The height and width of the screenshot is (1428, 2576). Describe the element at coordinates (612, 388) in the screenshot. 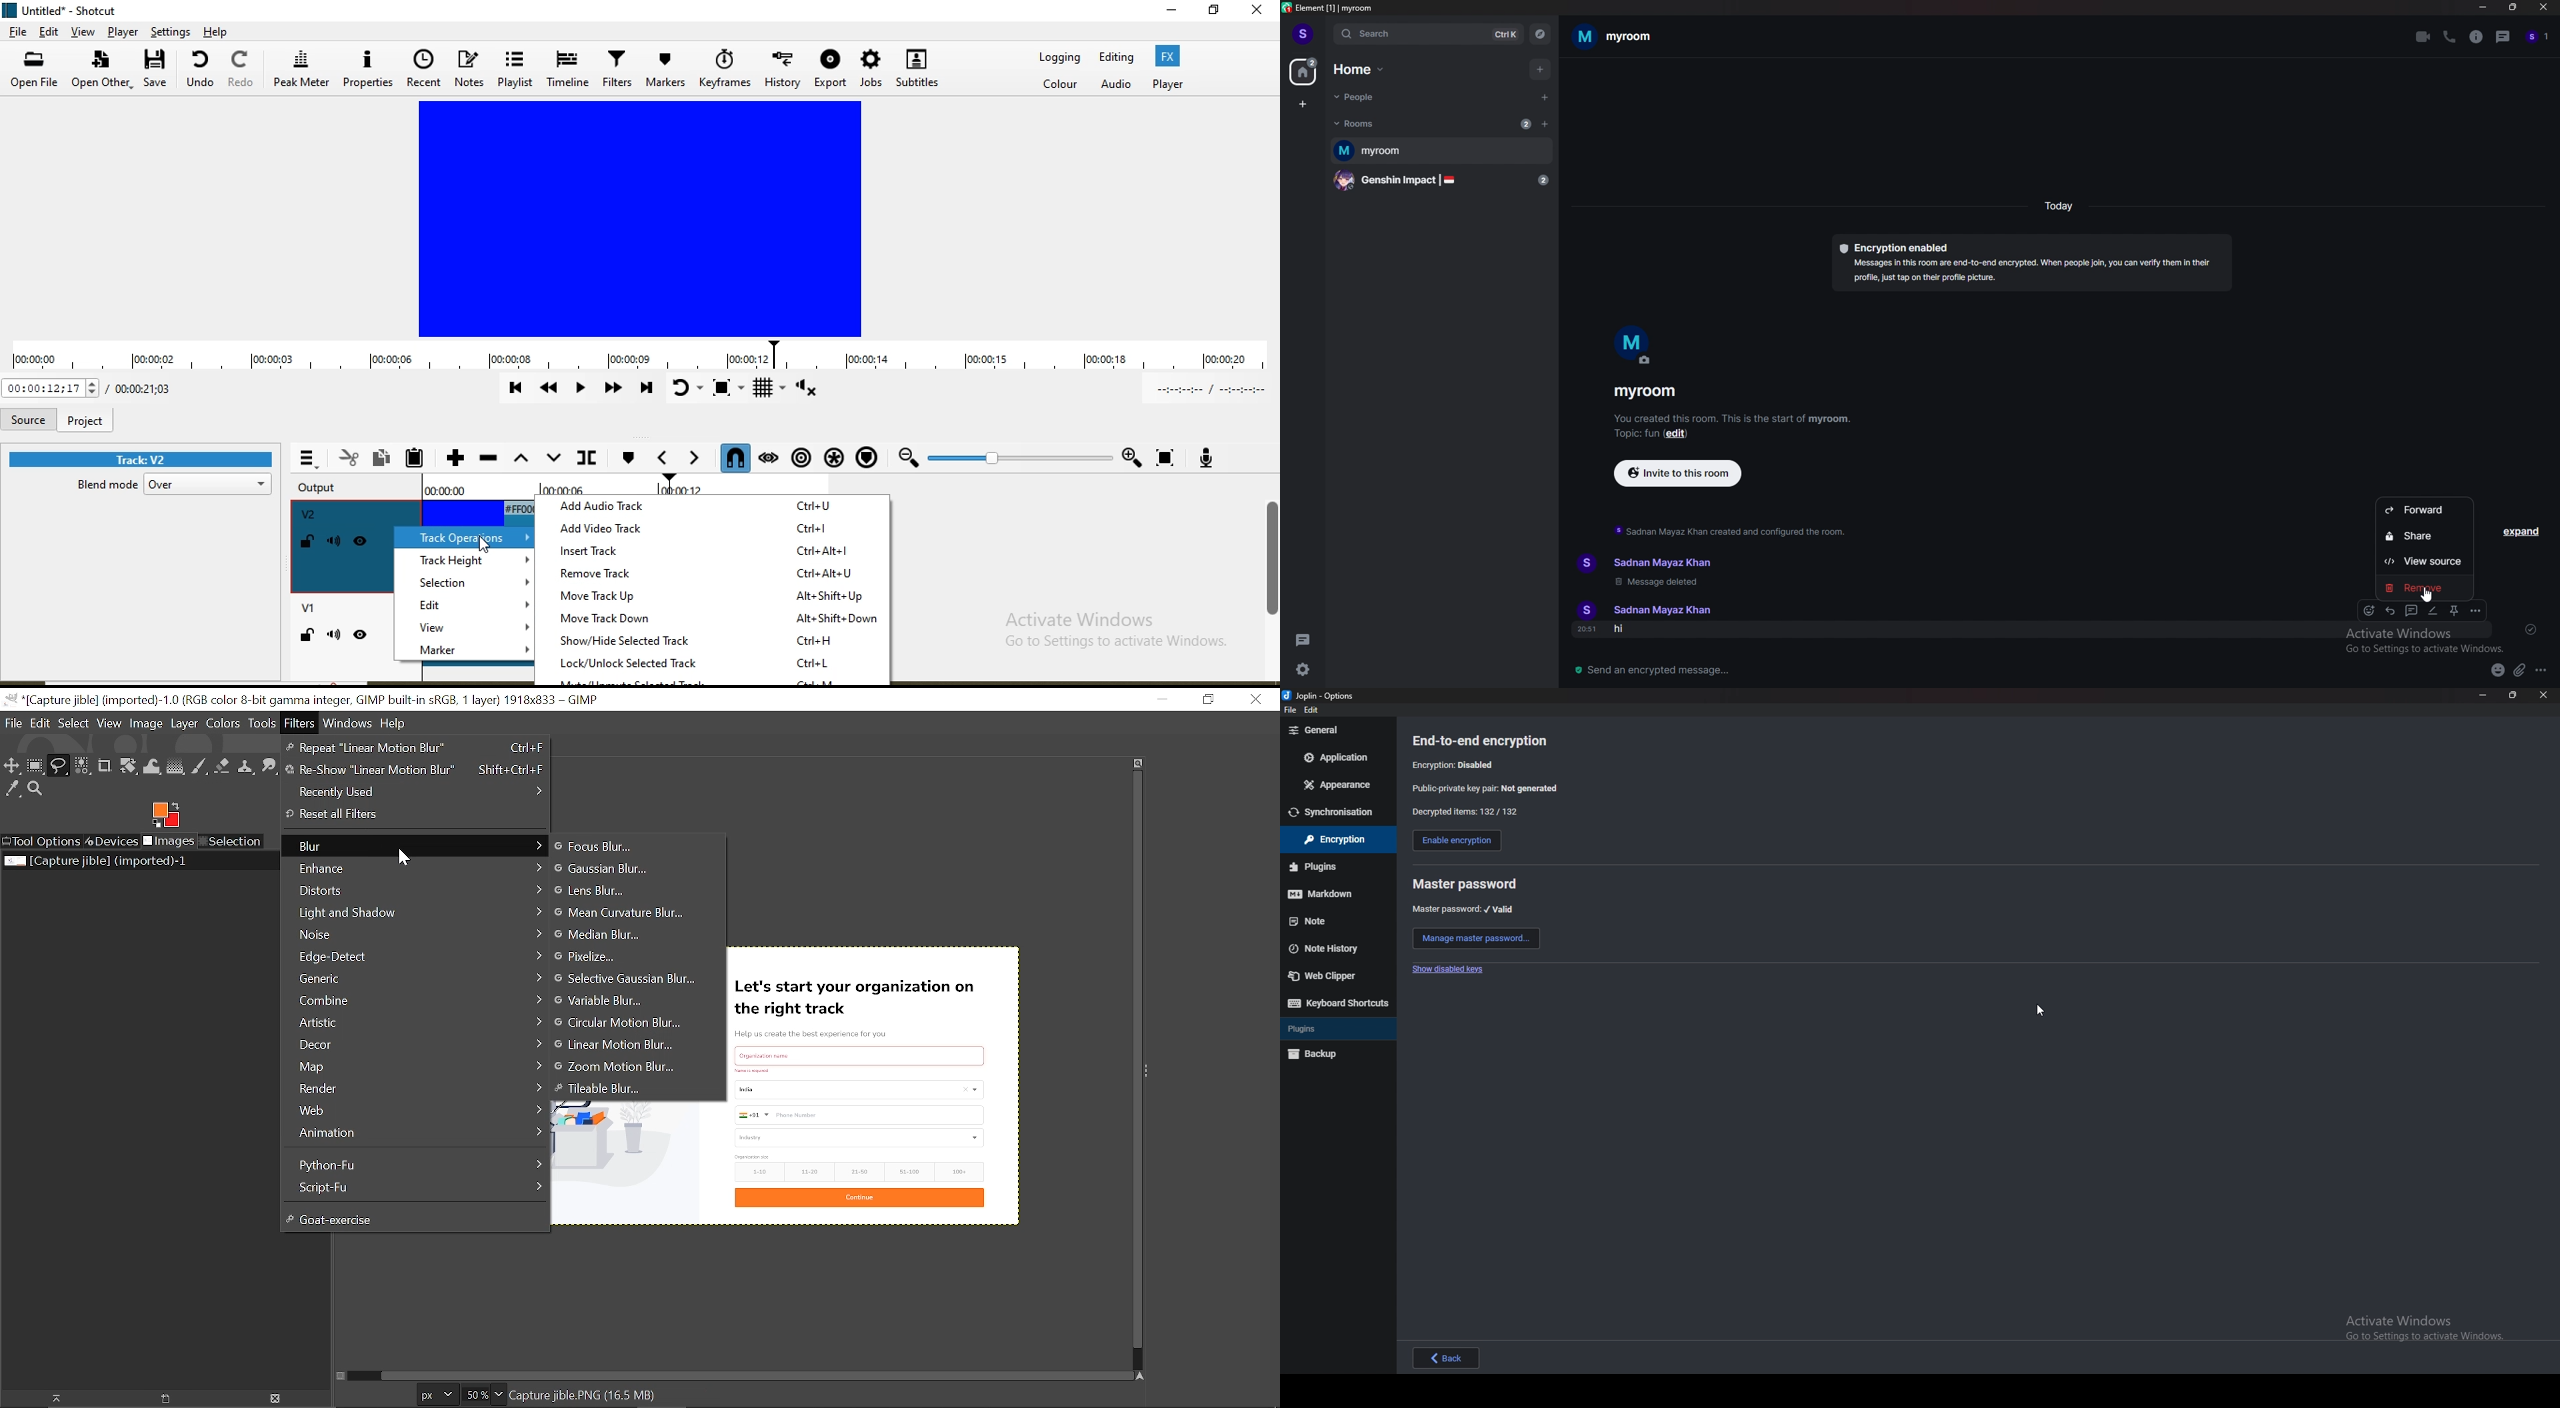

I see `Play quickly forward` at that location.